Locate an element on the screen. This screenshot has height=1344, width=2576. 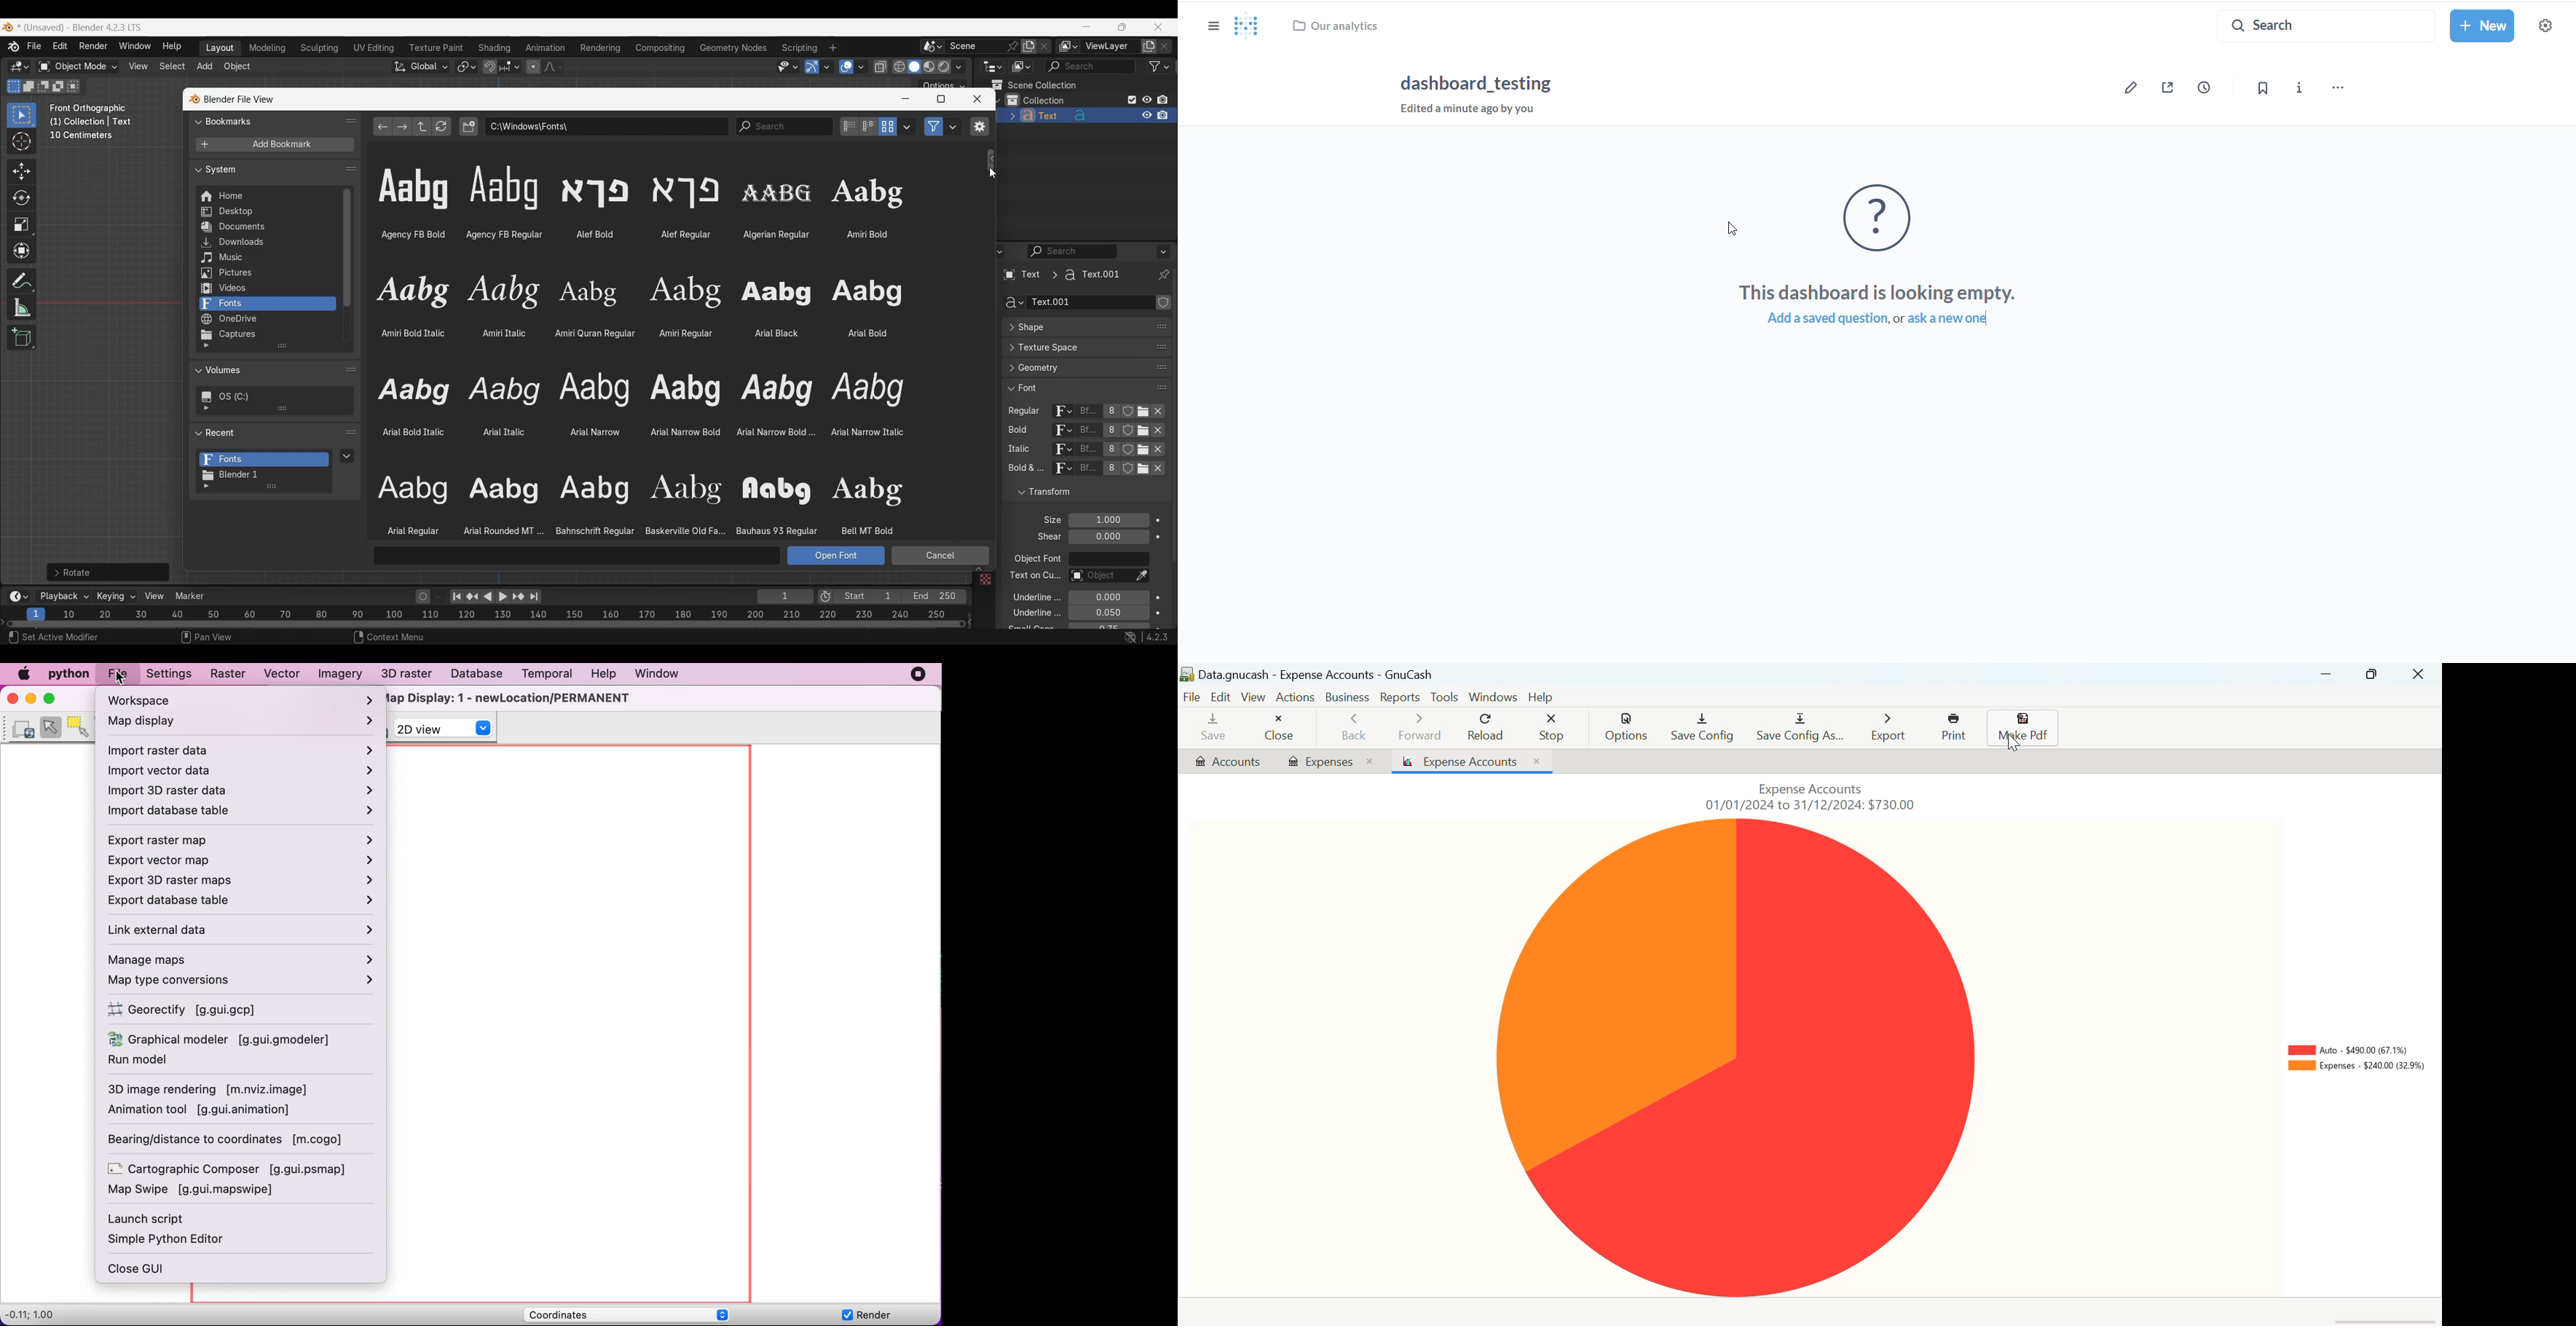
Restore Down is located at coordinates (2328, 674).